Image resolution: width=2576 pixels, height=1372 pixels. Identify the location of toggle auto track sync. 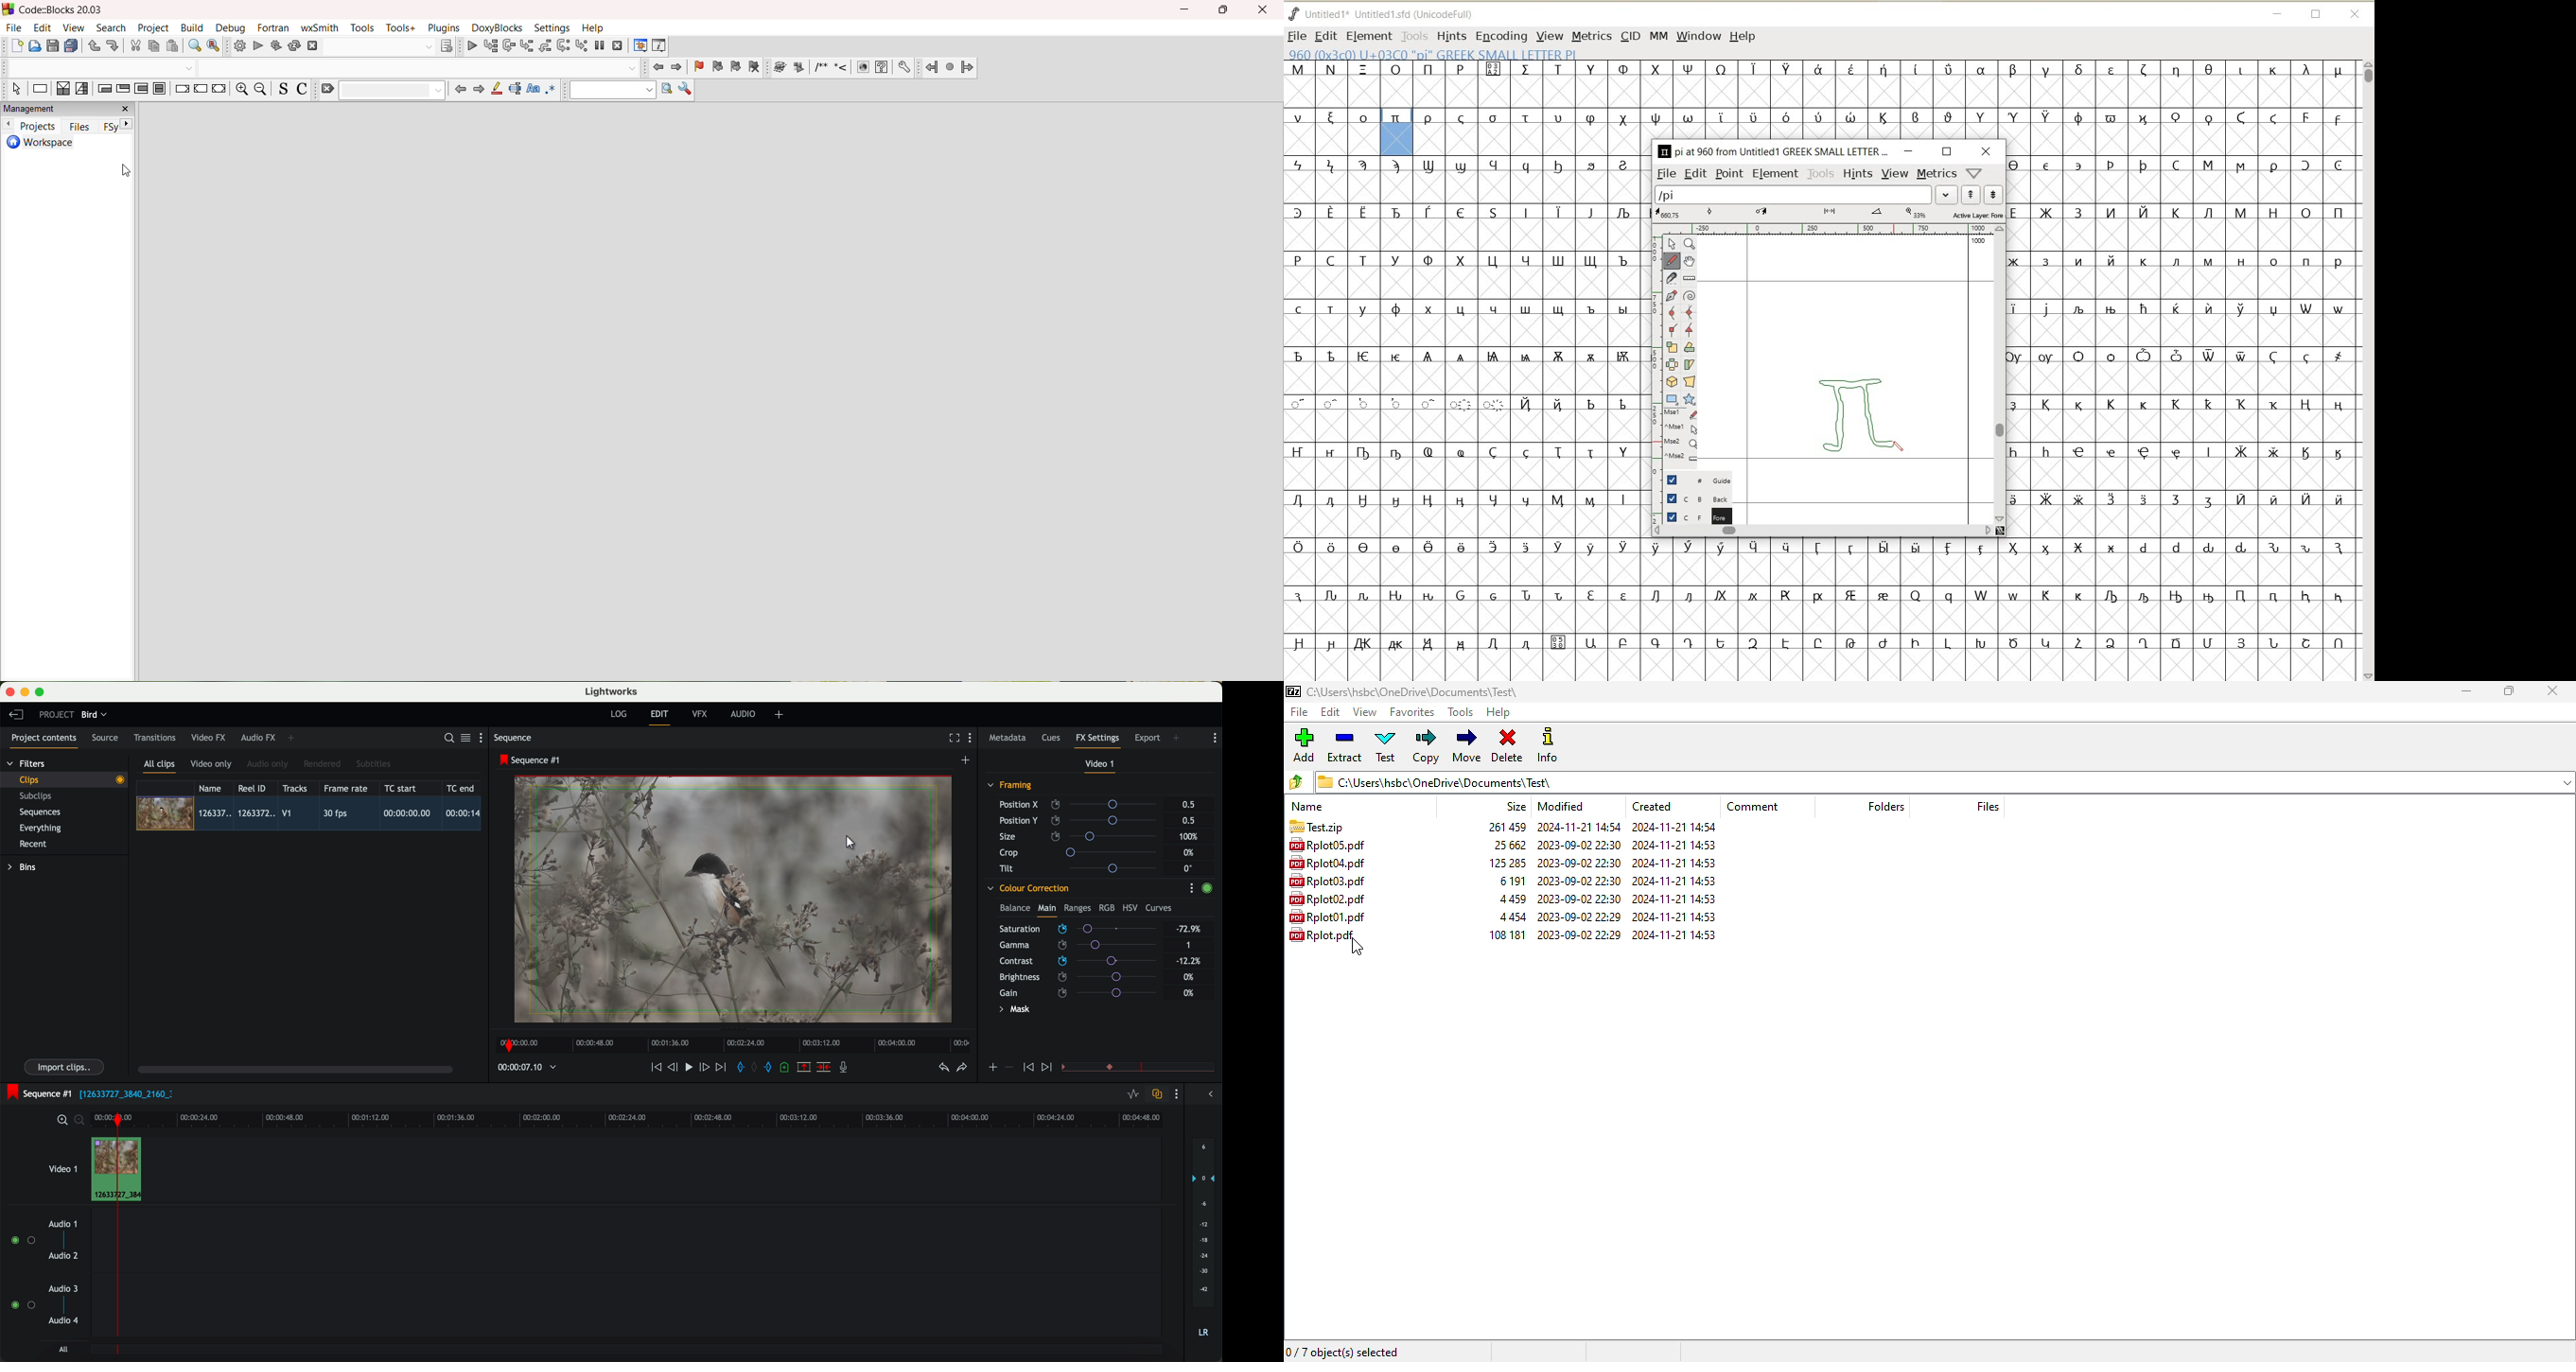
(1155, 1095).